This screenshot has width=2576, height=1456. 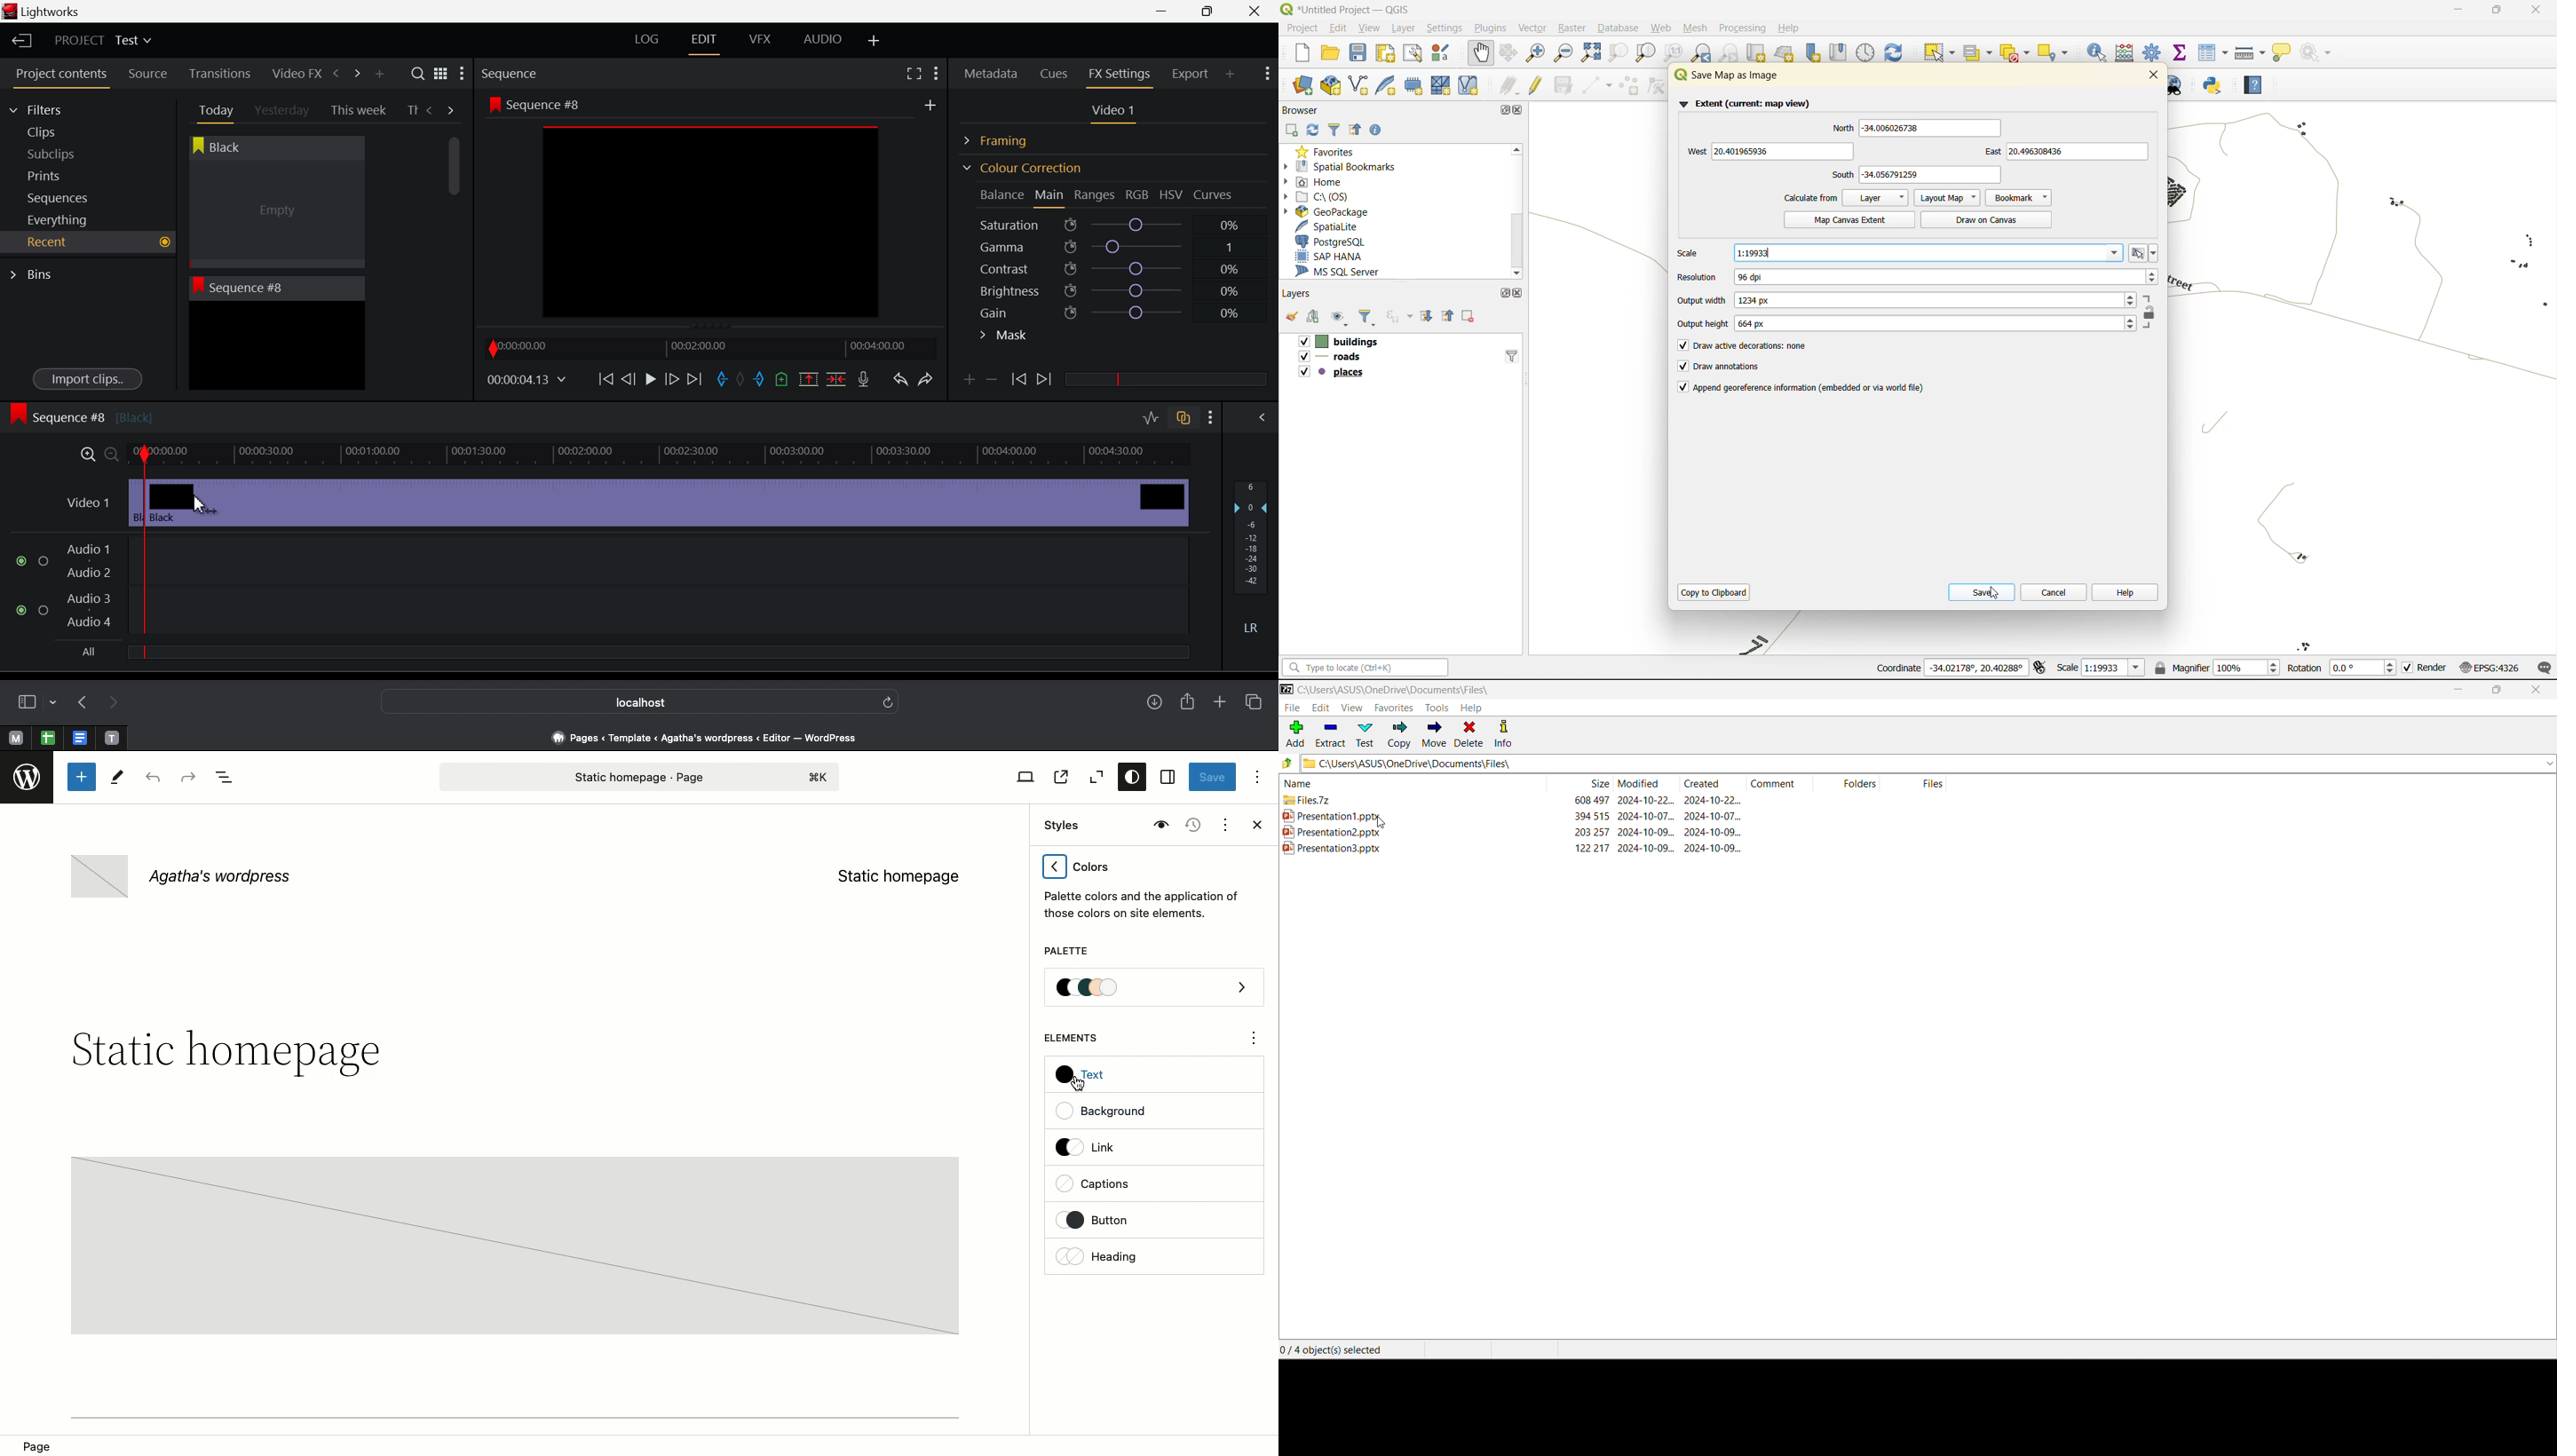 What do you see at coordinates (1257, 776) in the screenshot?
I see `Options` at bounding box center [1257, 776].